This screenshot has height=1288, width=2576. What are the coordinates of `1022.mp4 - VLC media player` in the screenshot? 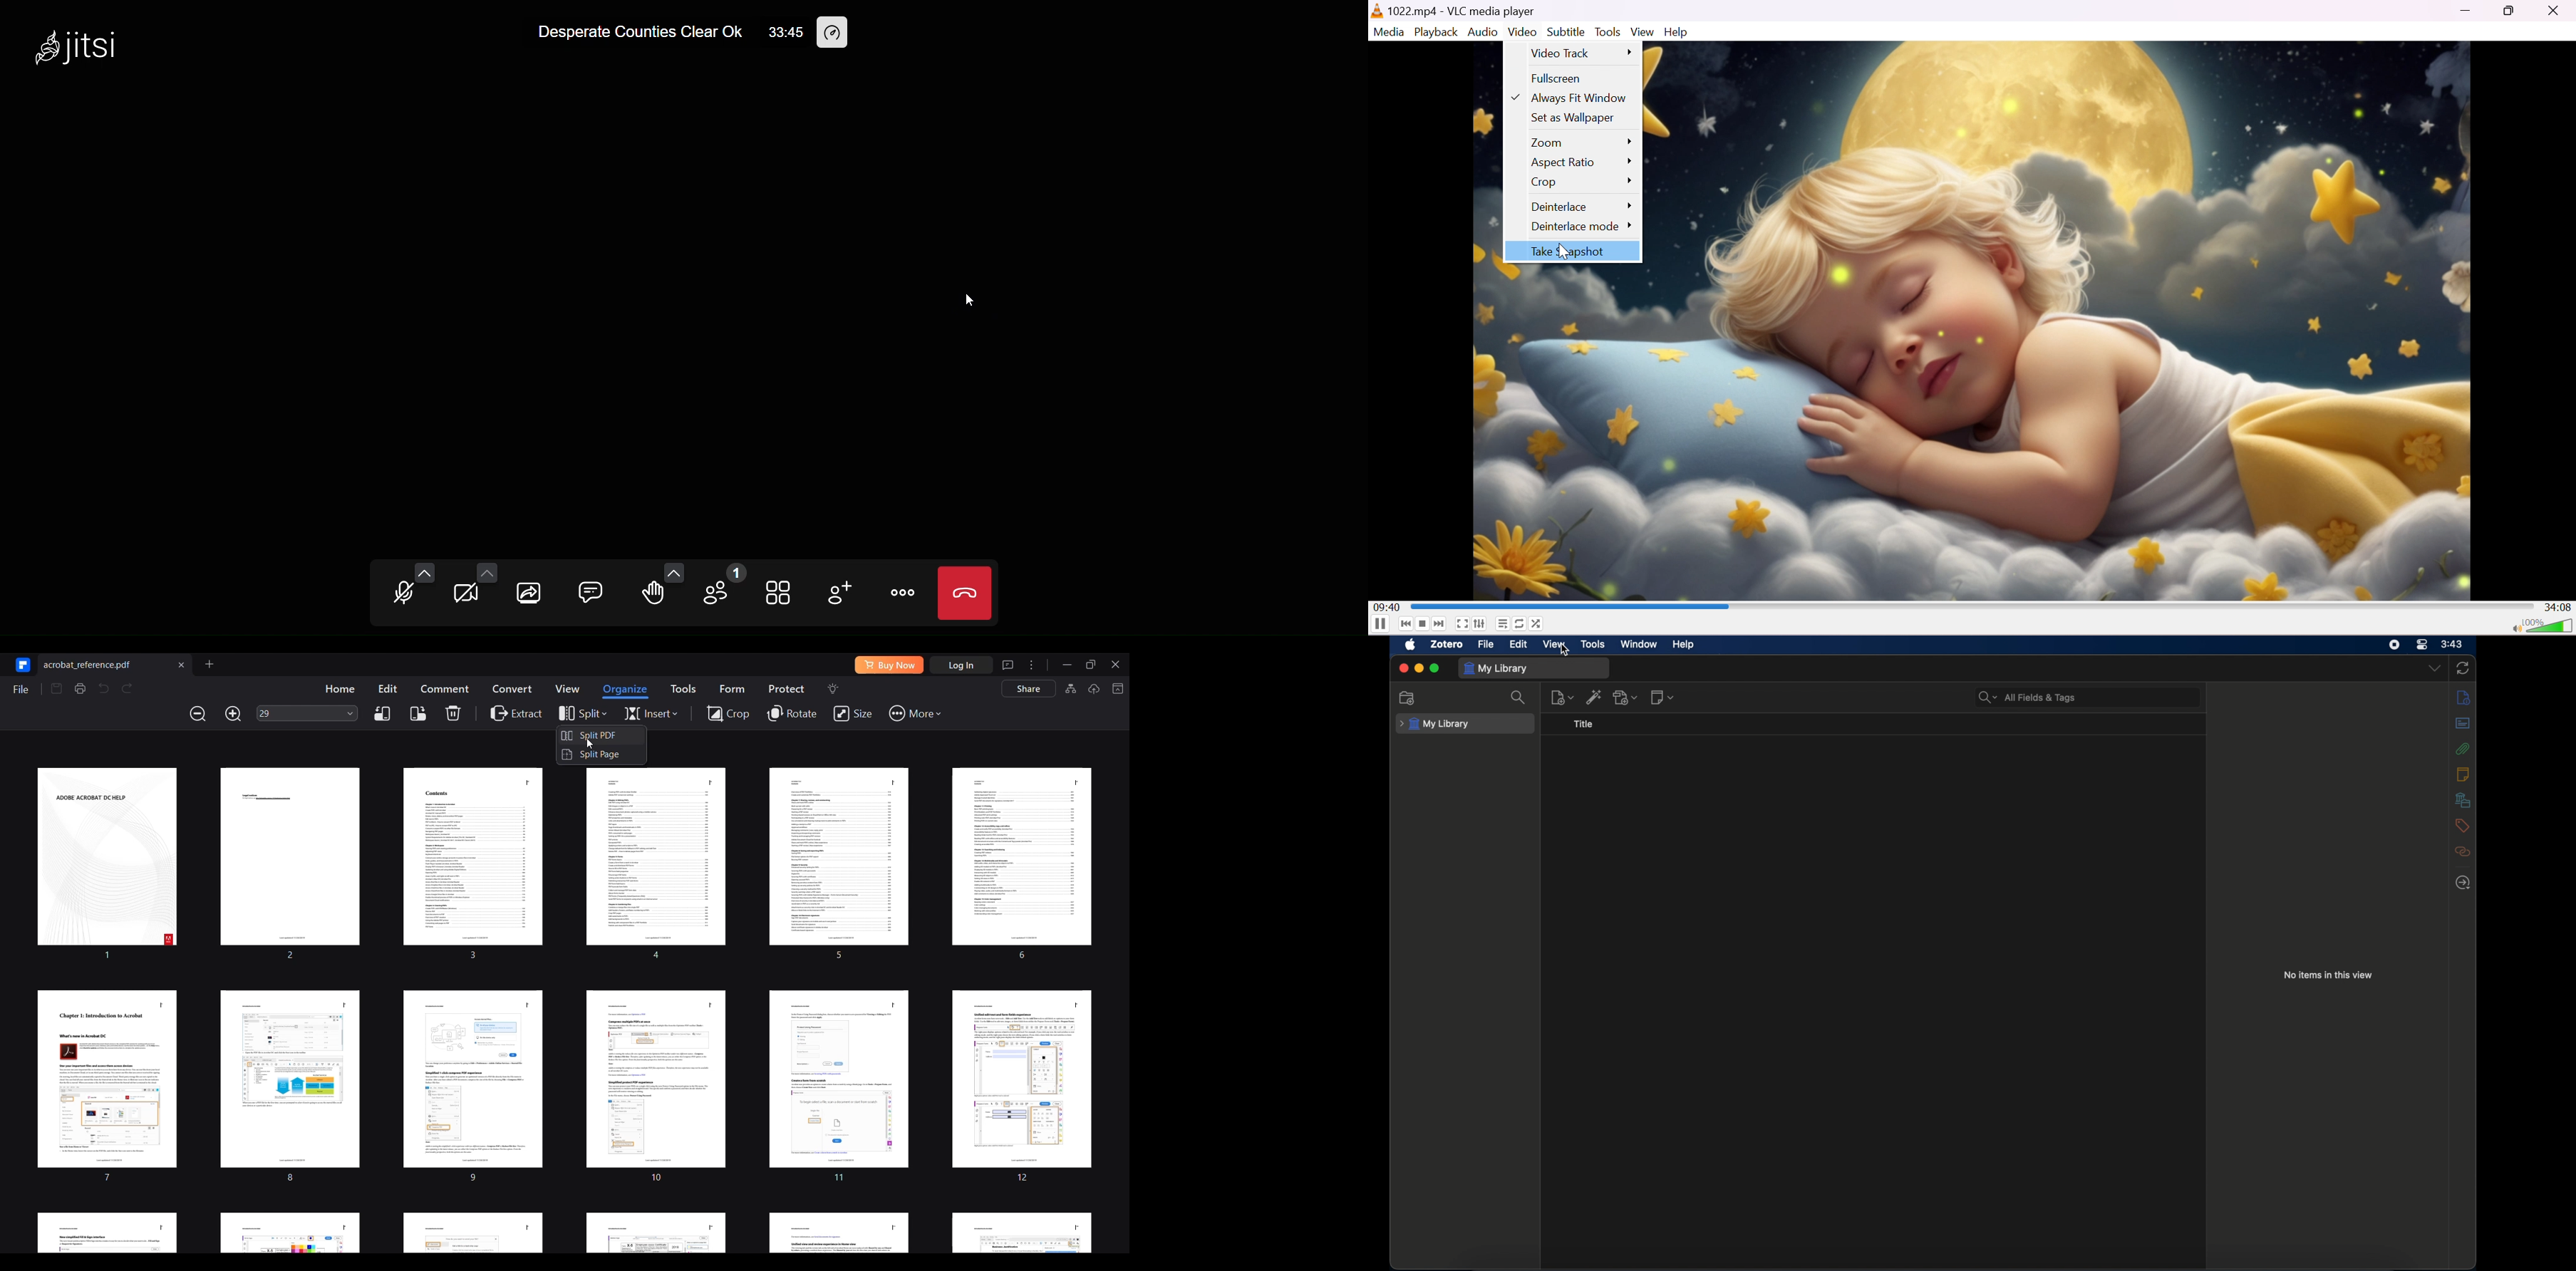 It's located at (1462, 10).